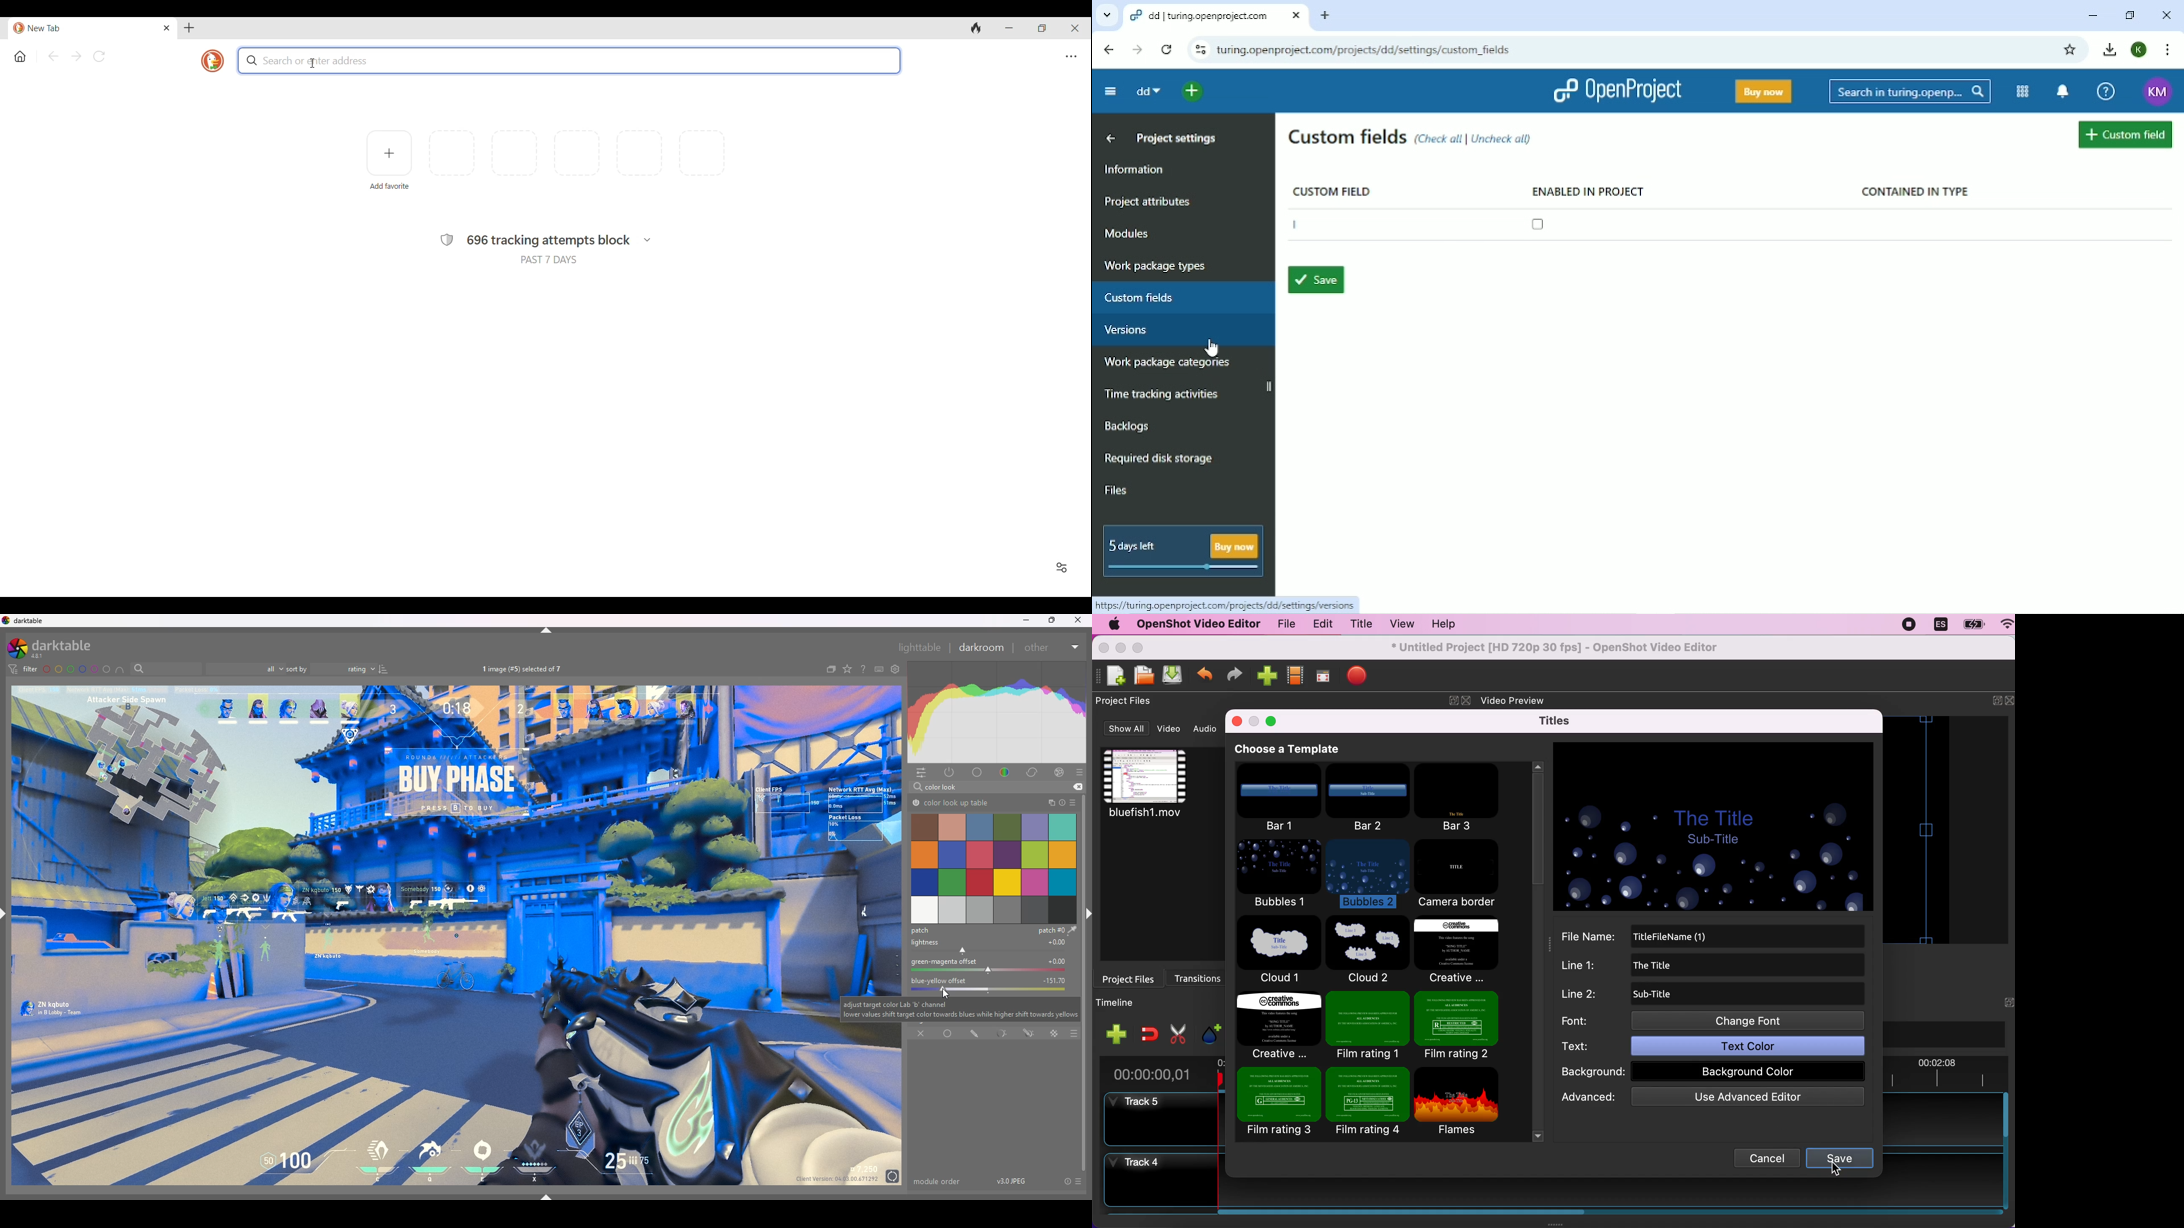  What do you see at coordinates (1585, 209) in the screenshot?
I see `Enable in project` at bounding box center [1585, 209].